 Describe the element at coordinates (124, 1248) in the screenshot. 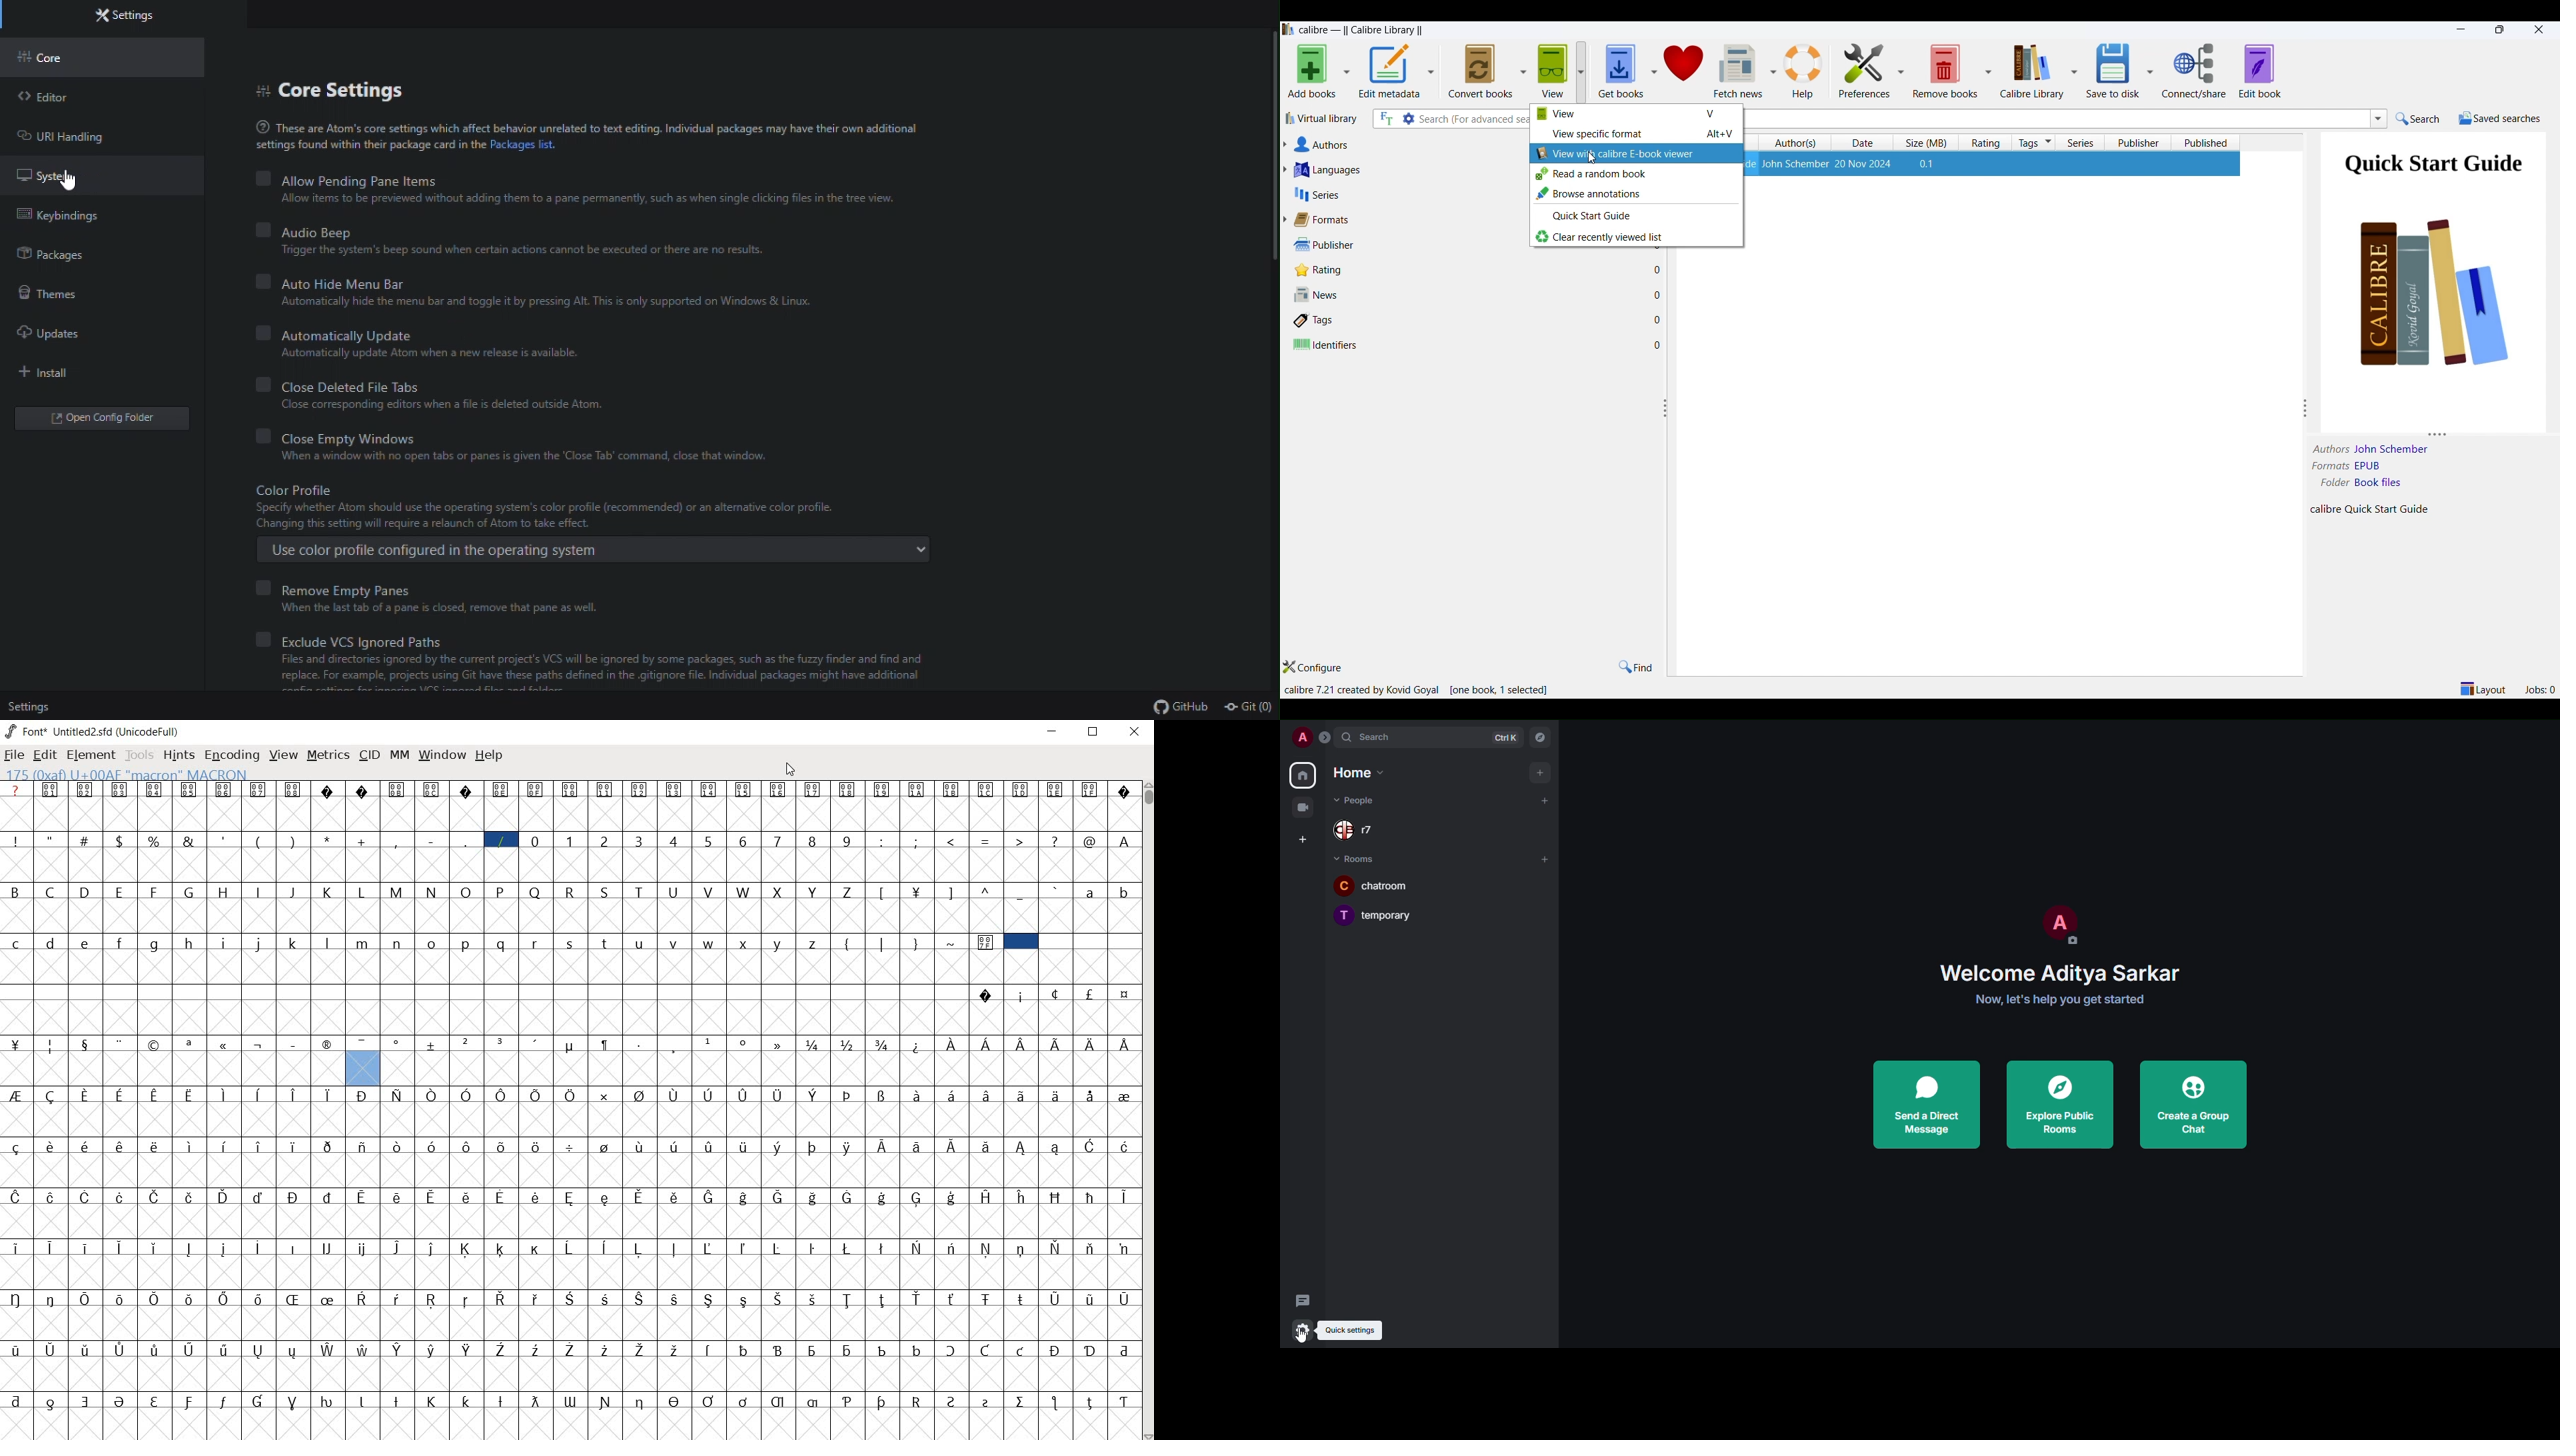

I see `Symbol` at that location.